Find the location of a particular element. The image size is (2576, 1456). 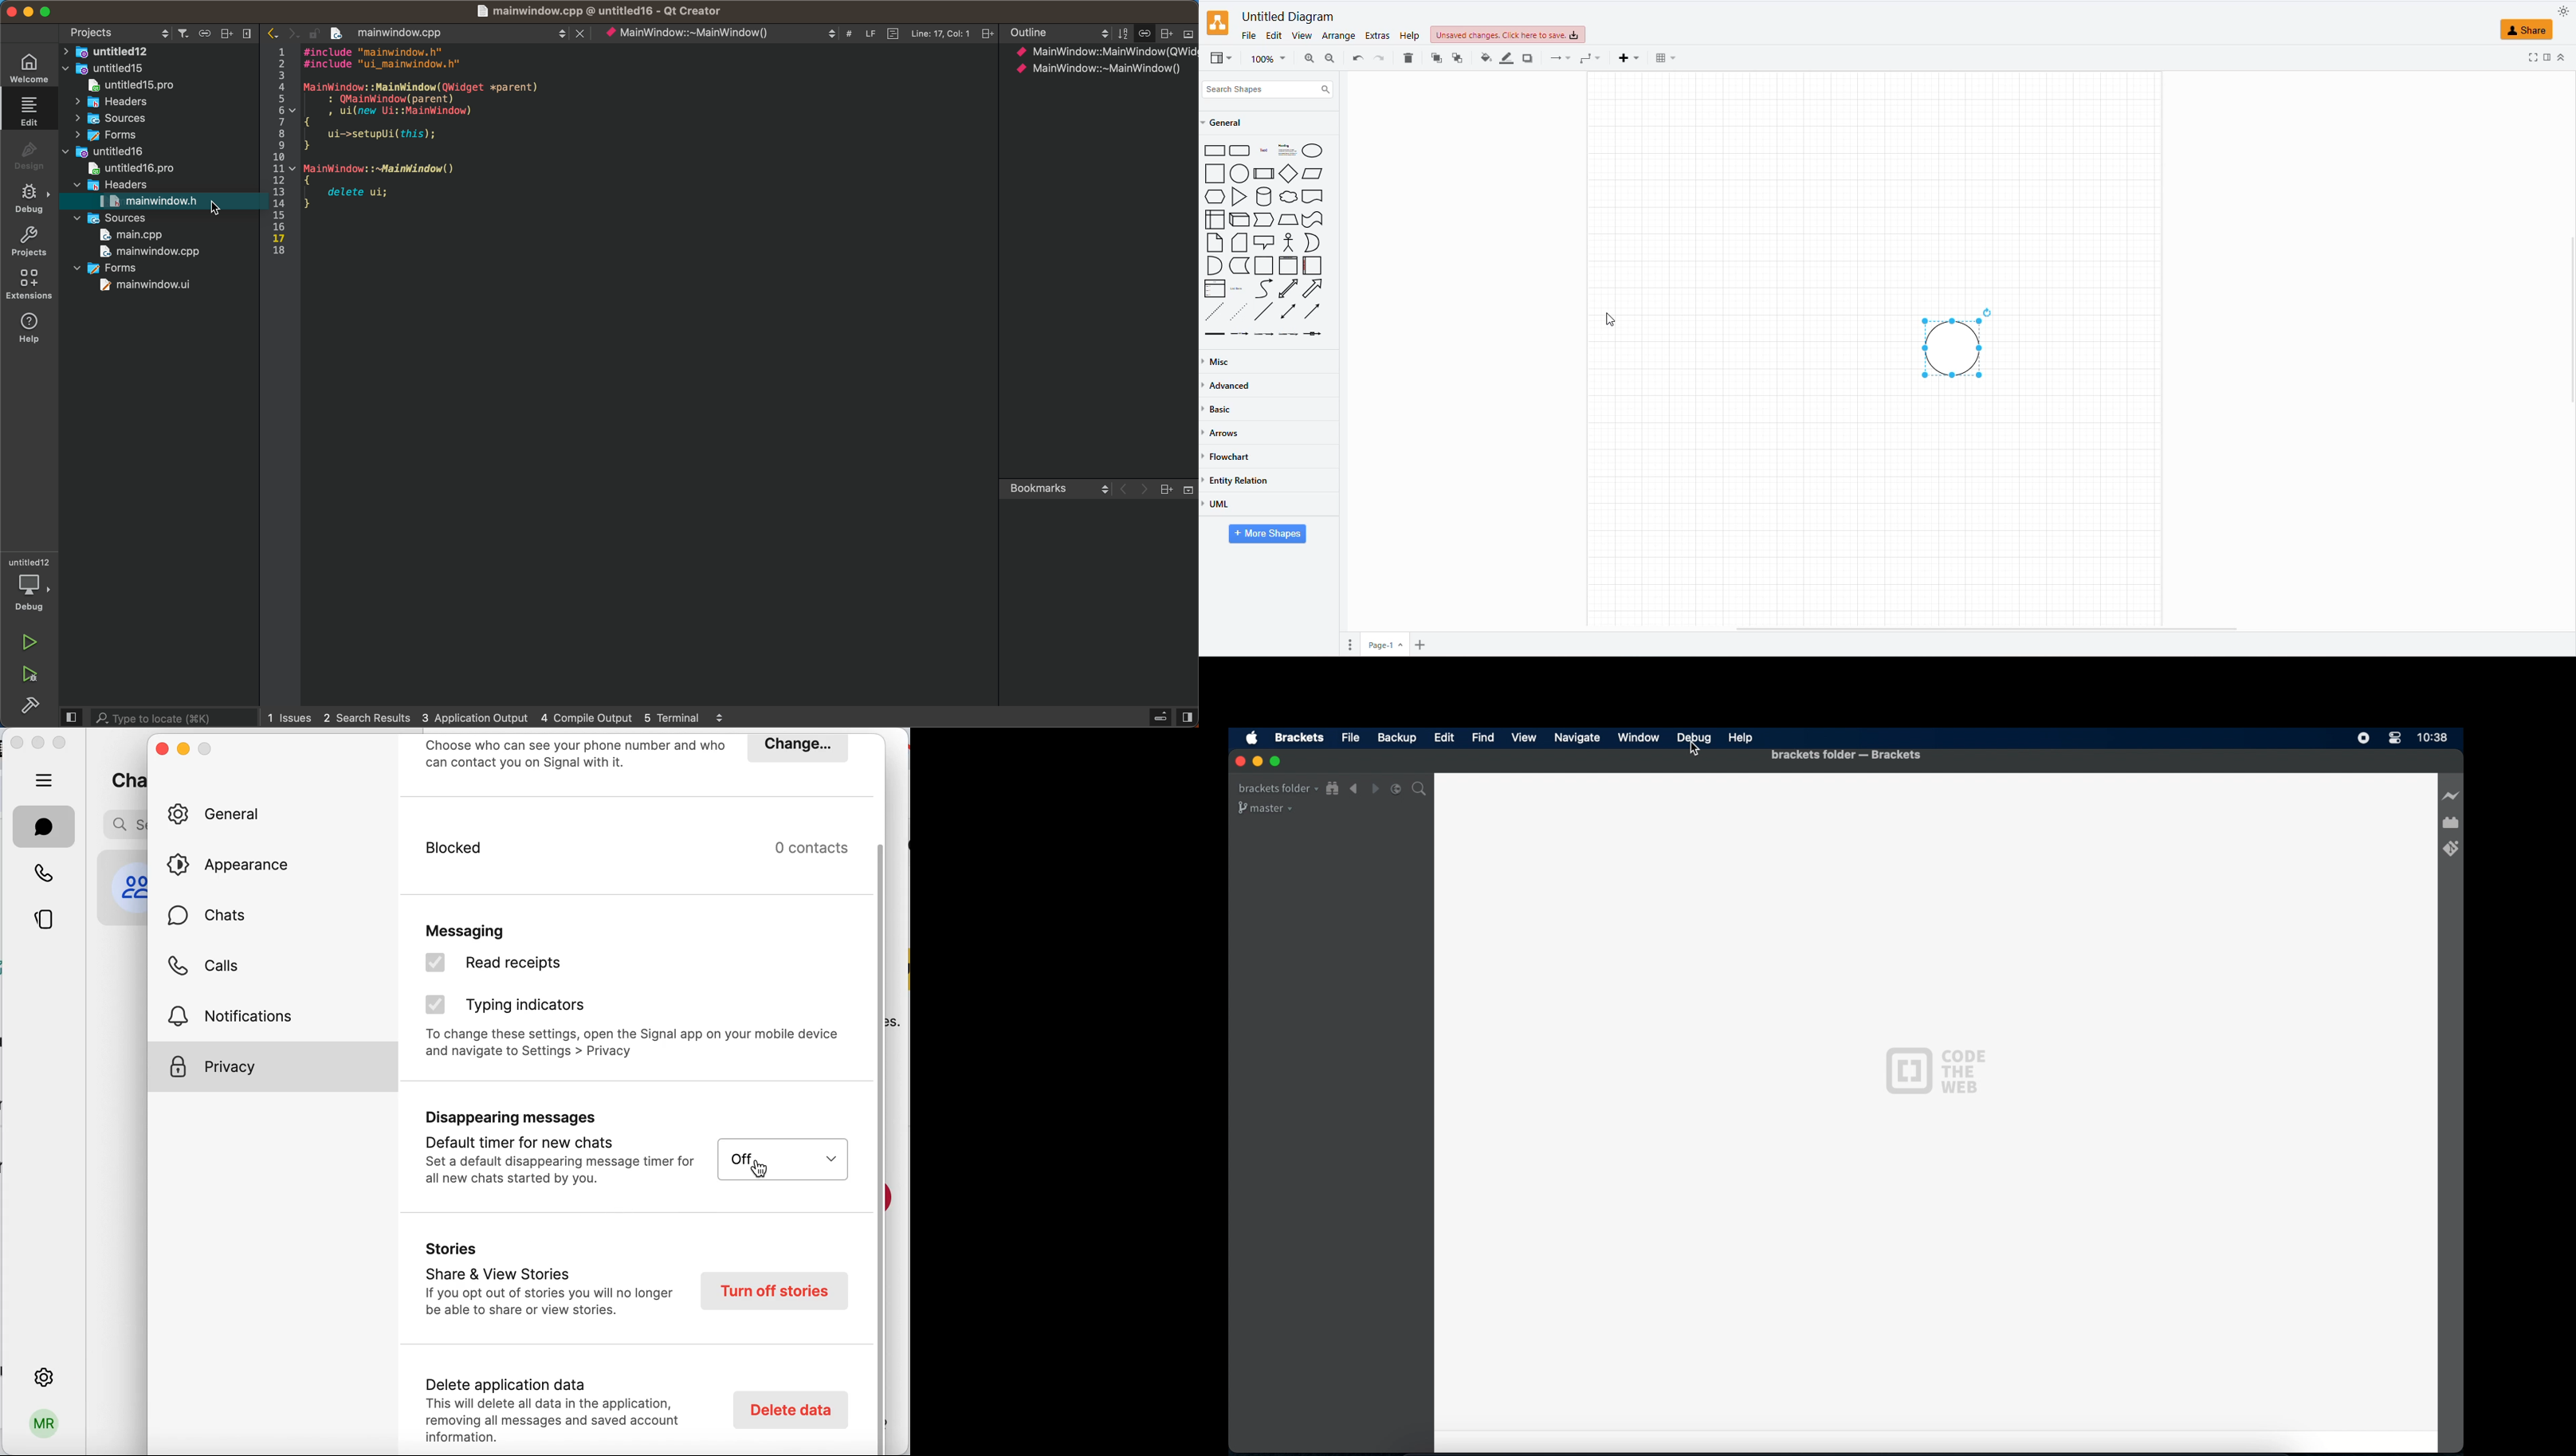

CURVE is located at coordinates (1265, 289).